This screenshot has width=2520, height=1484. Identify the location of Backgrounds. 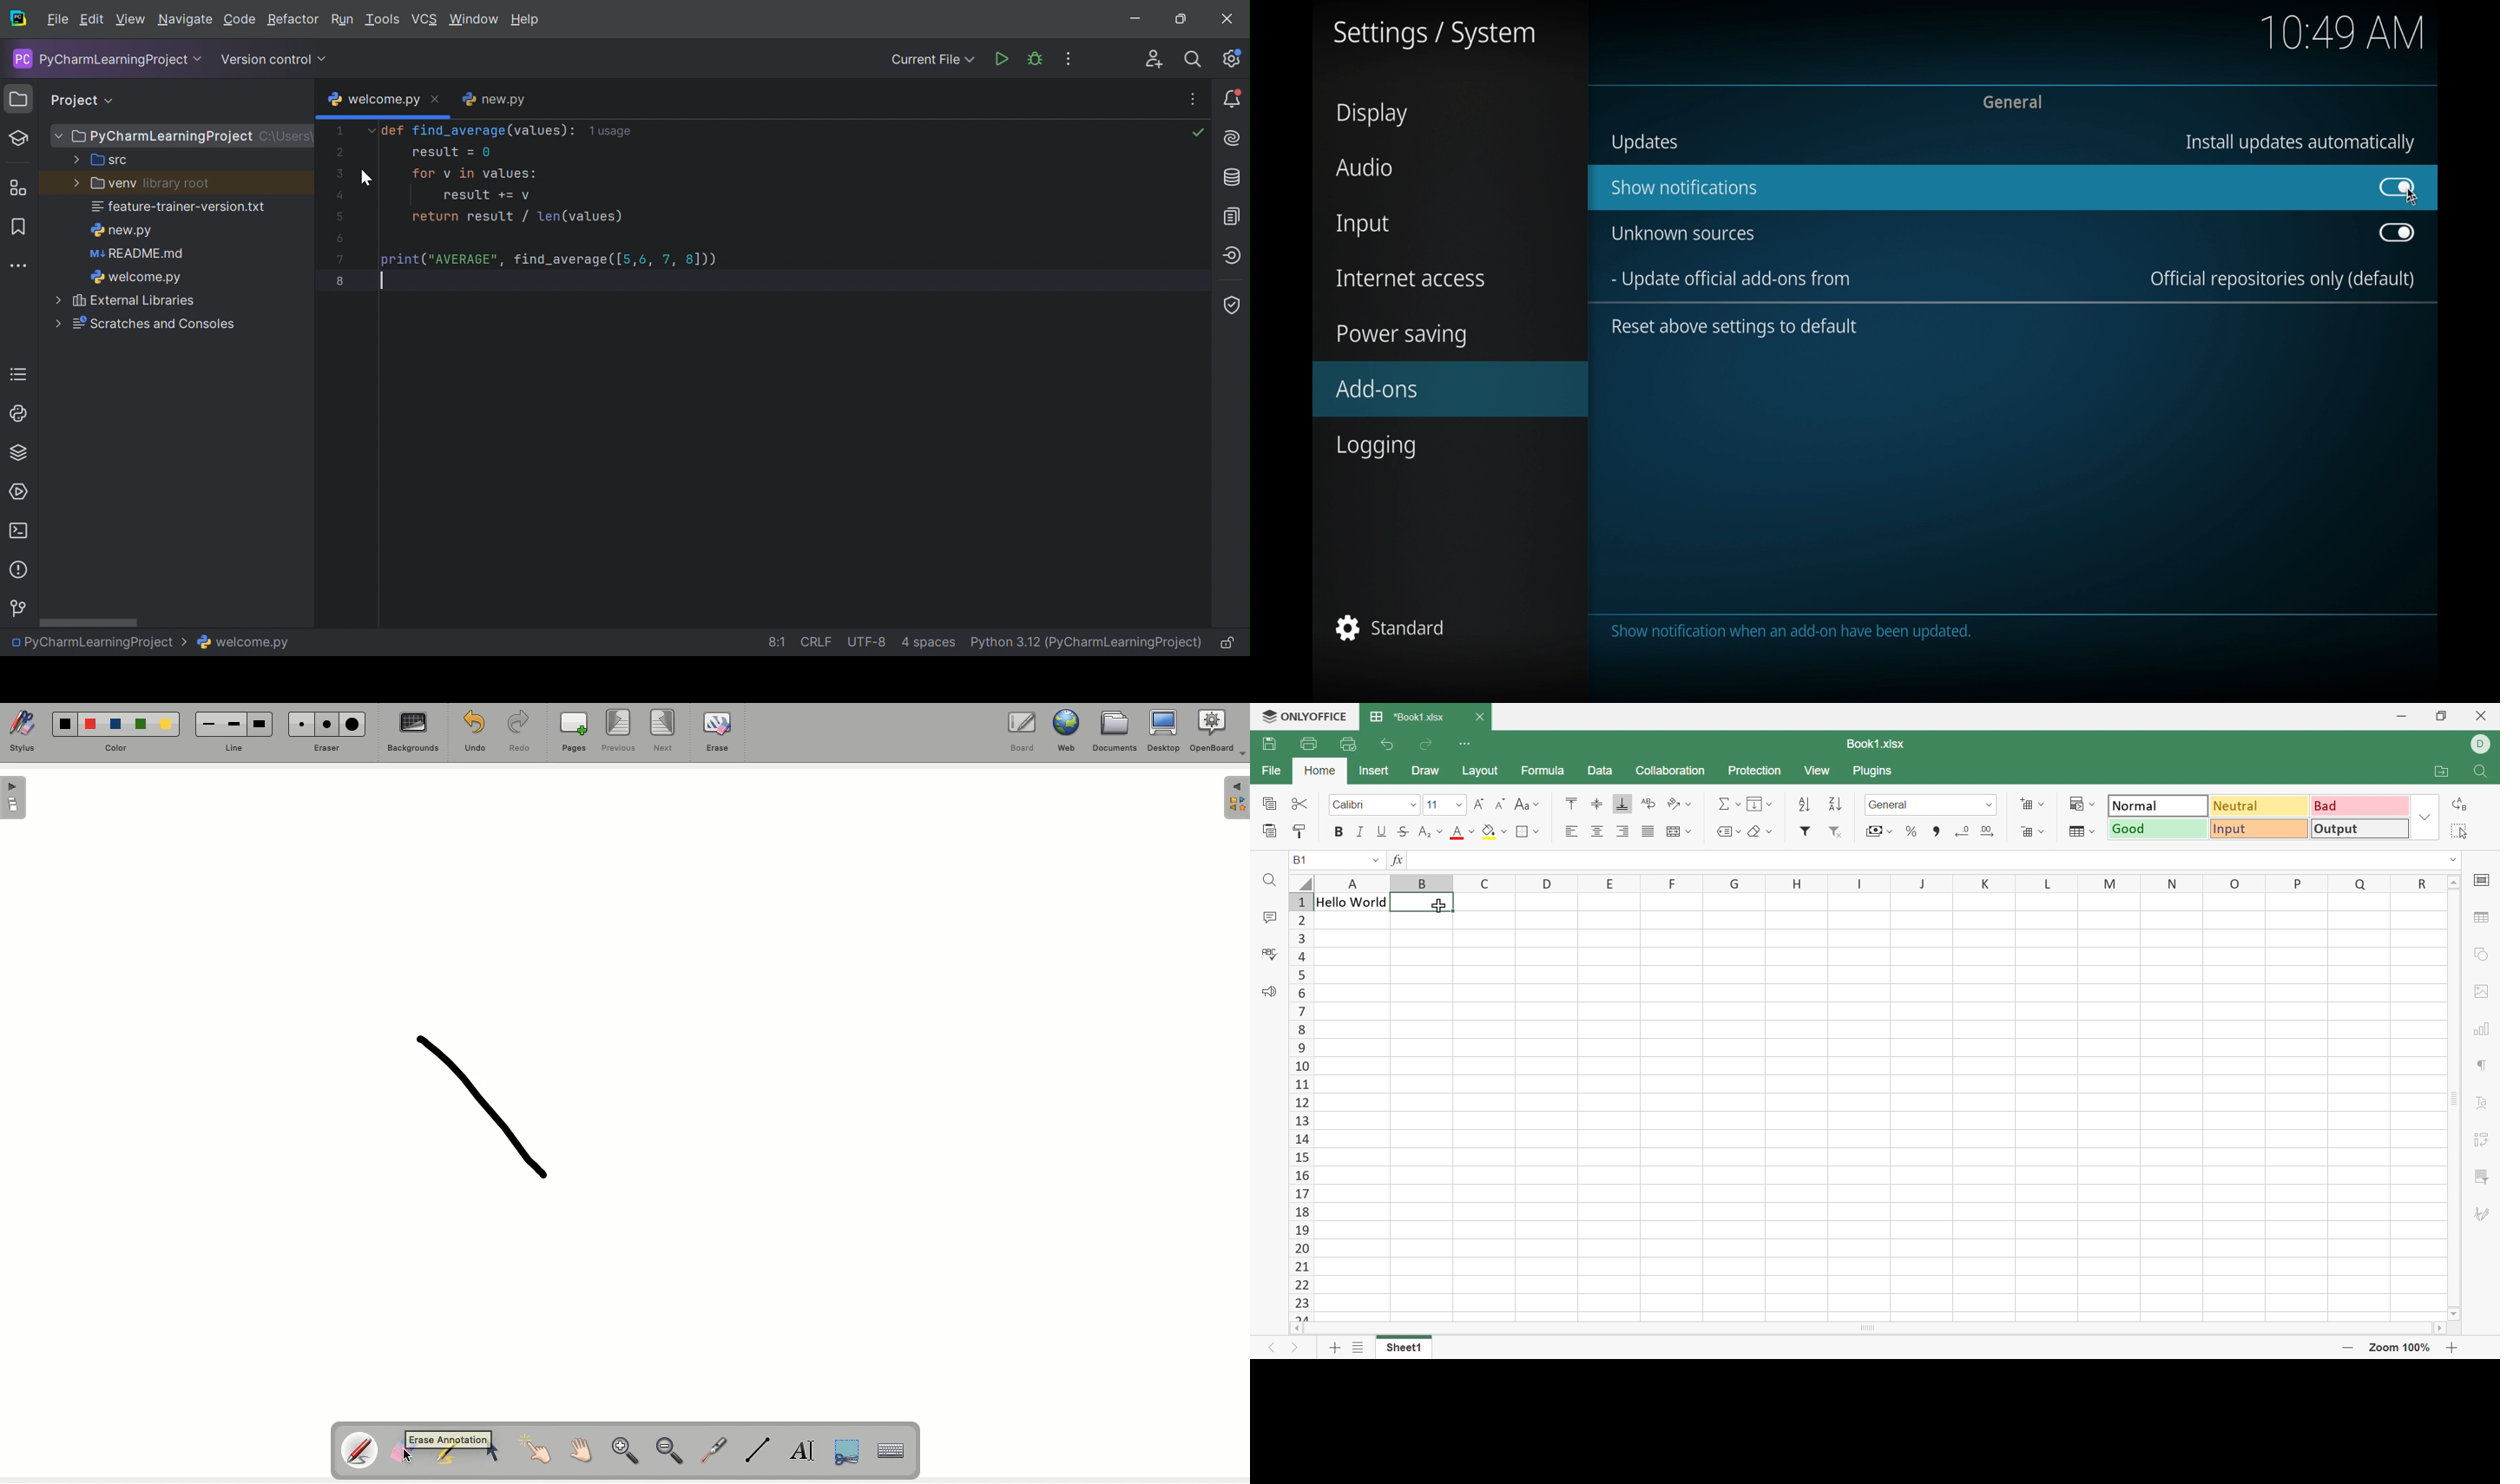
(414, 735).